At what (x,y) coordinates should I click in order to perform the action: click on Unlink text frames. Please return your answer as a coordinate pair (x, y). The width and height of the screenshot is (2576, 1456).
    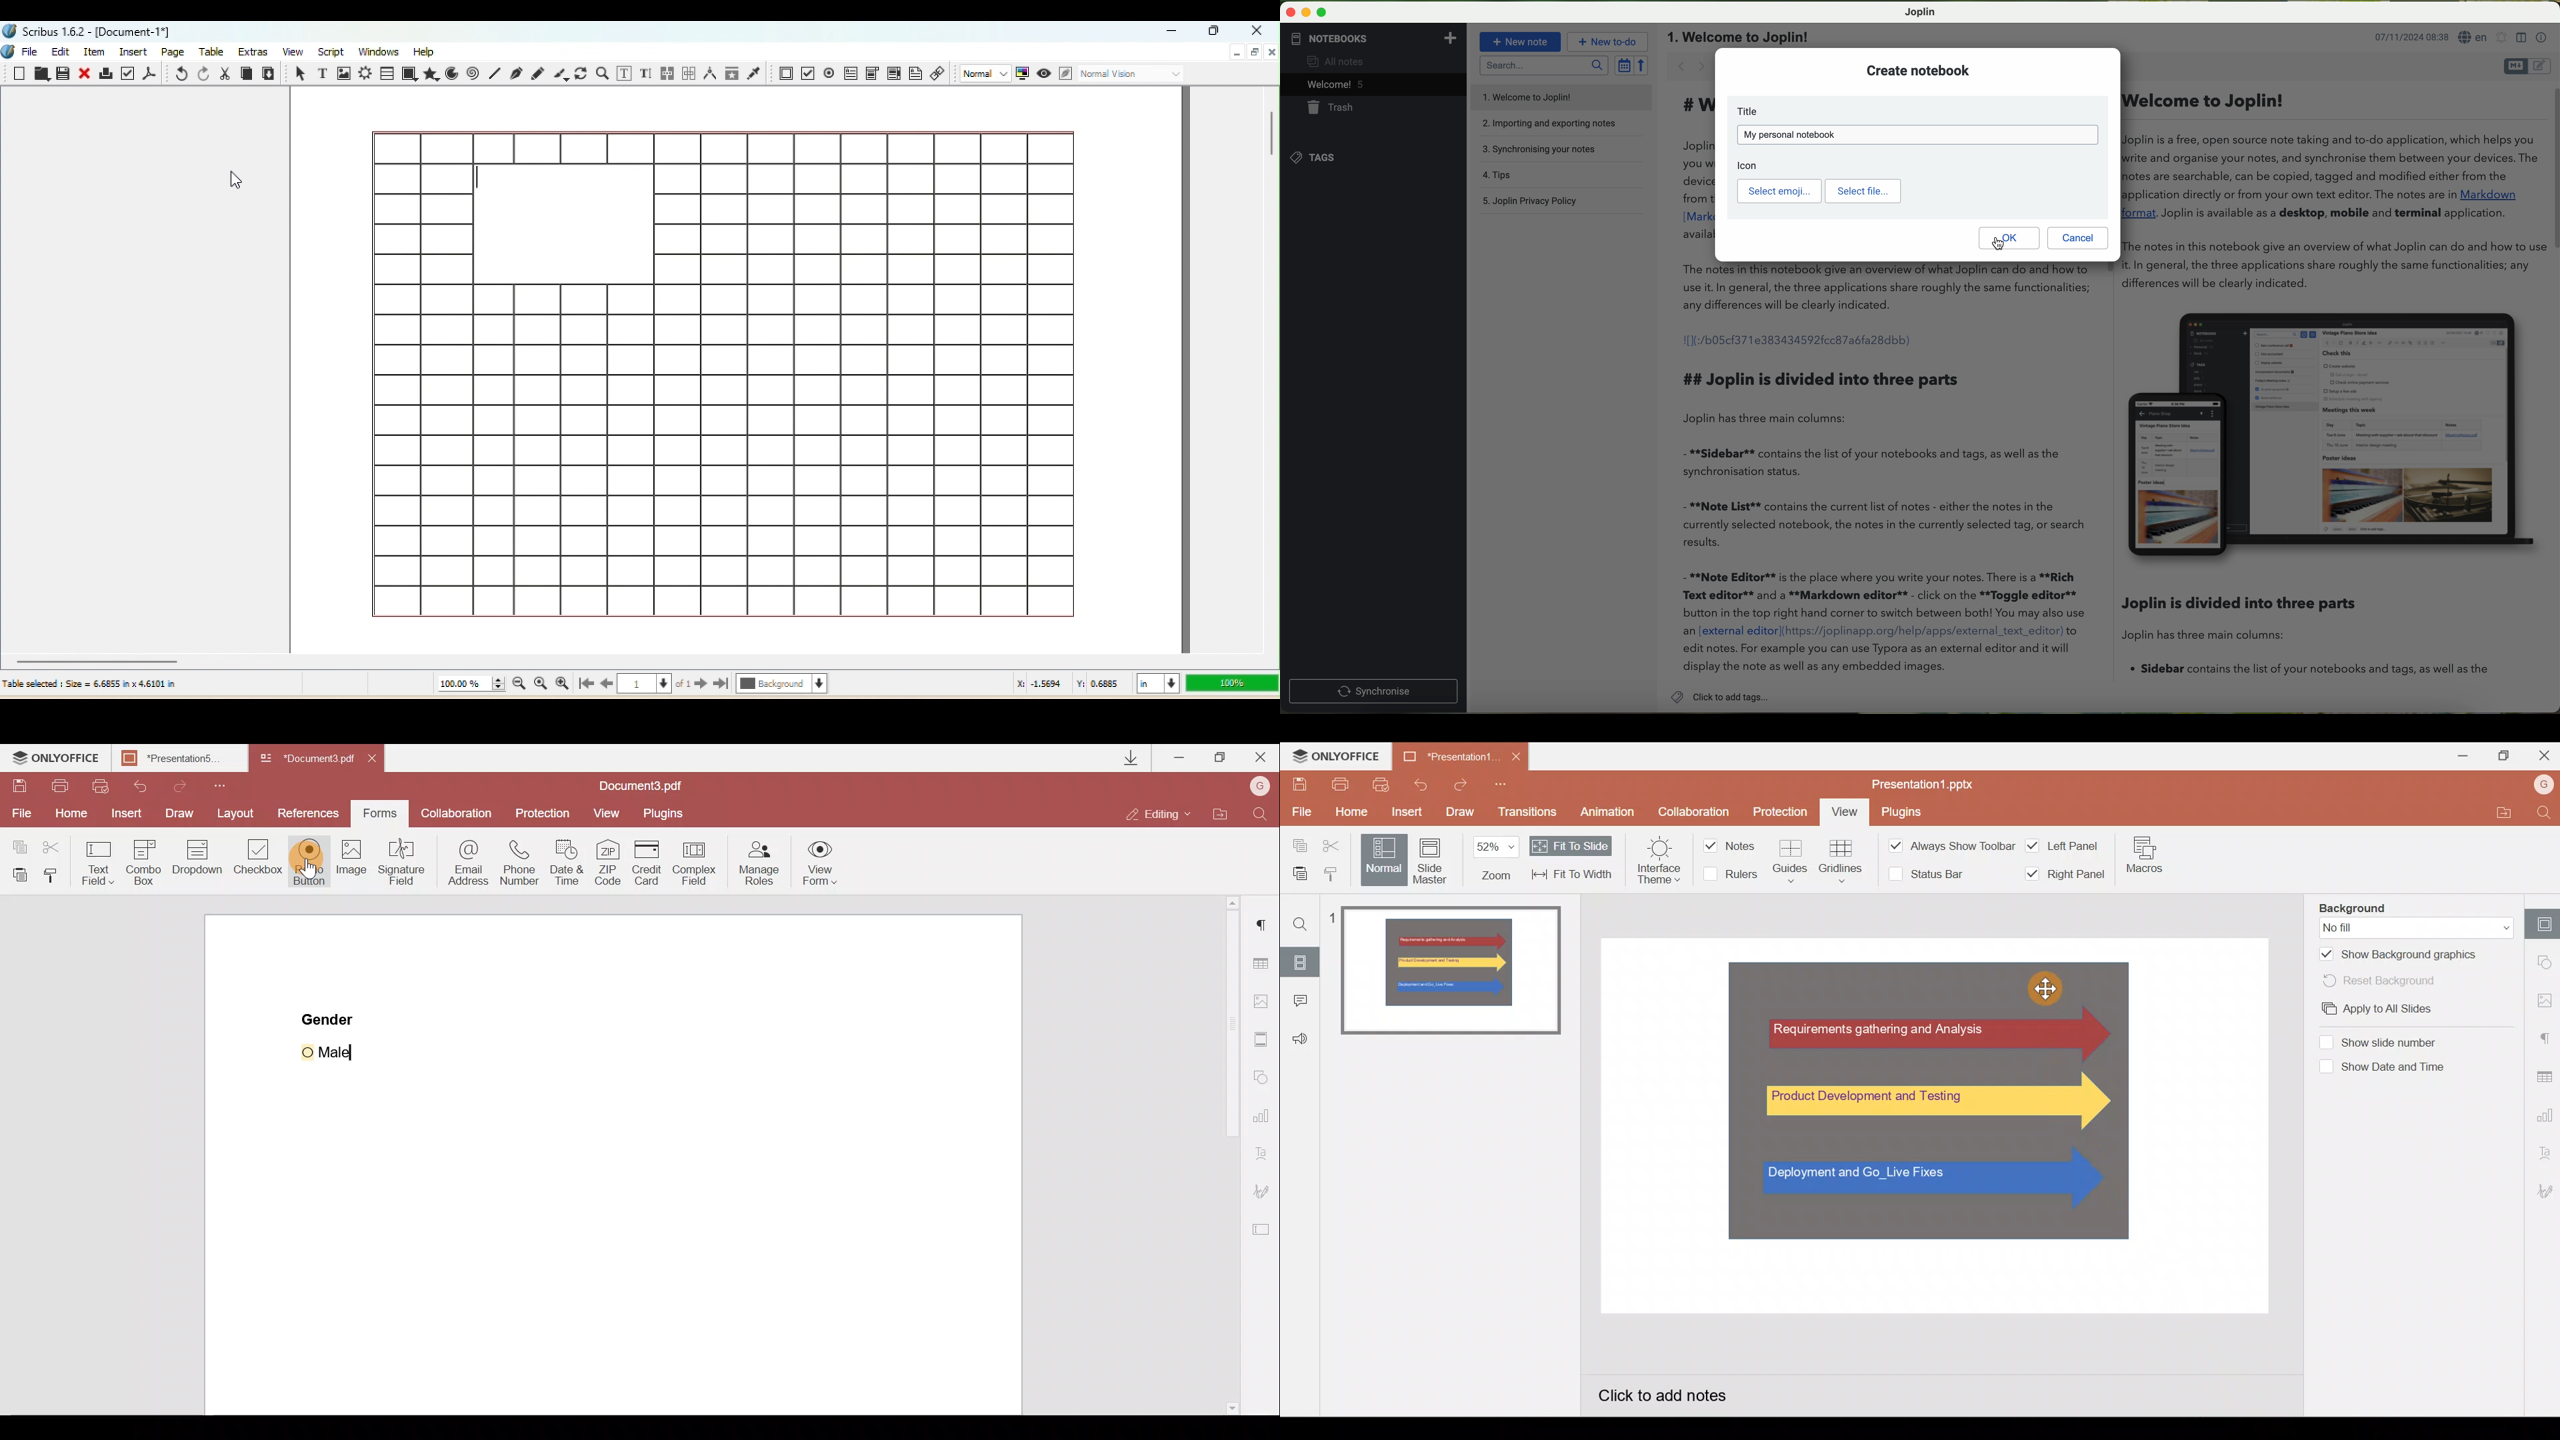
    Looking at the image, I should click on (687, 72).